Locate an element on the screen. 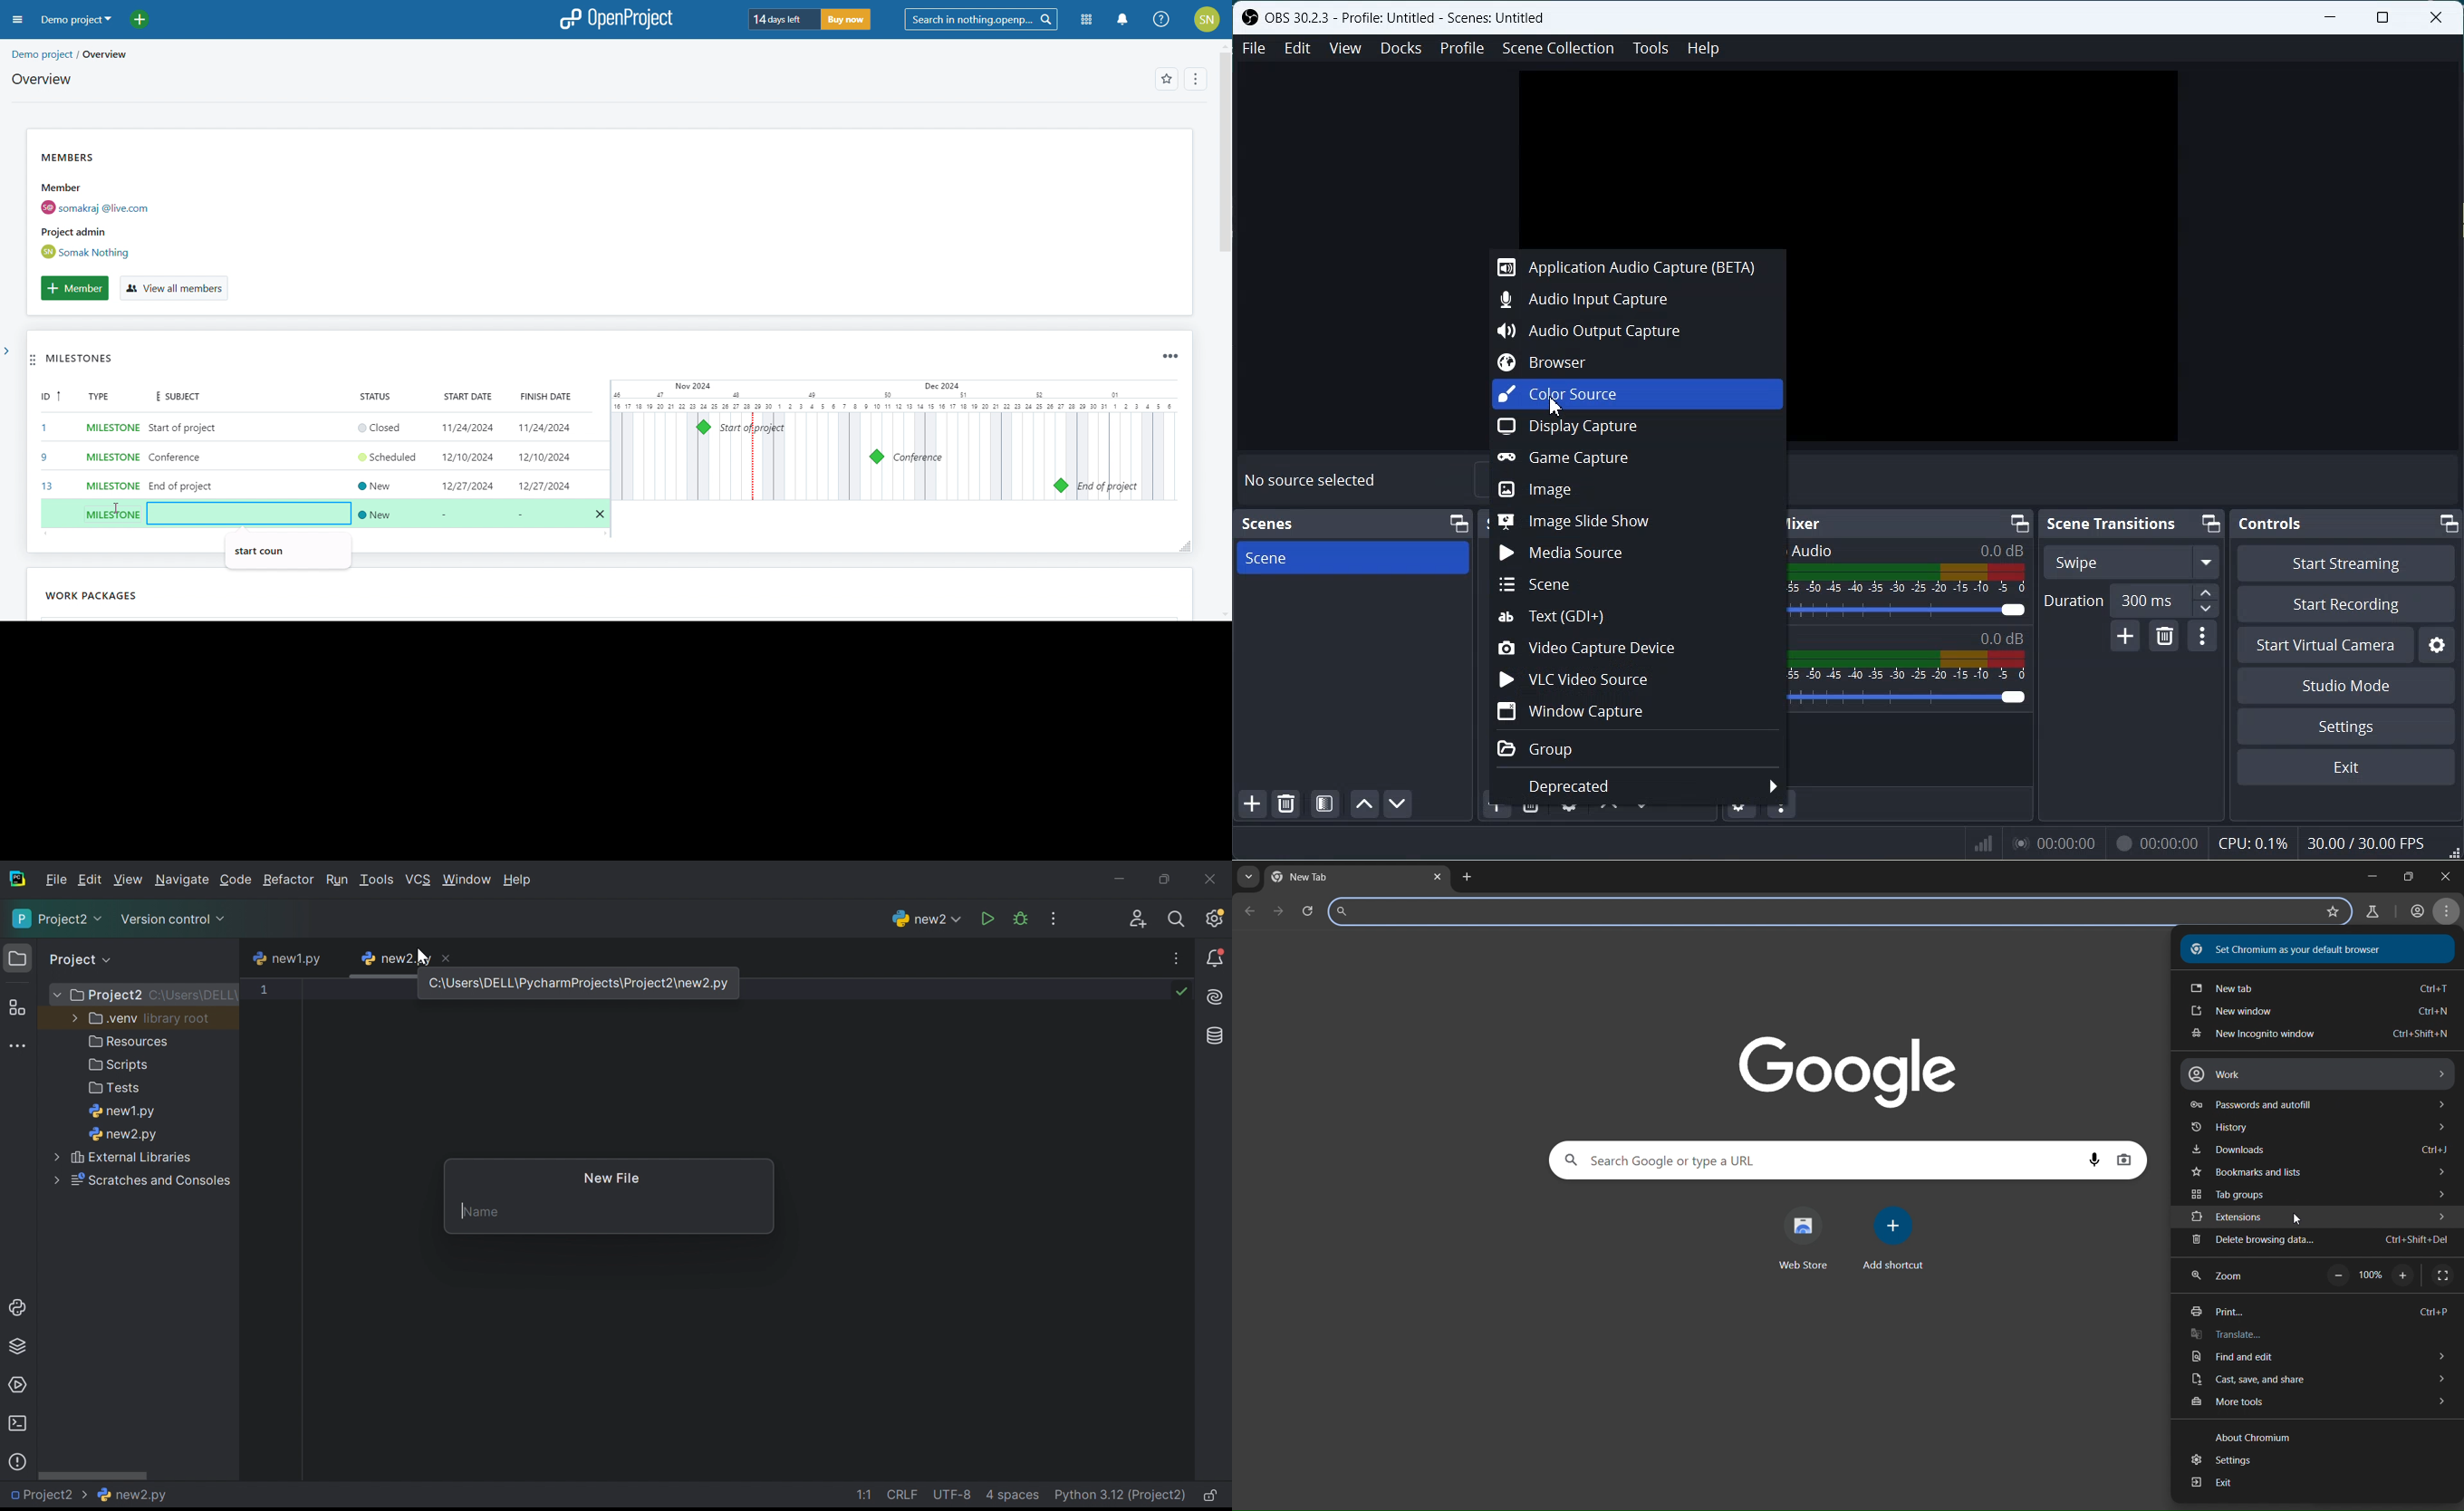 This screenshot has width=2464, height=1512. Minimize is located at coordinates (2021, 523).